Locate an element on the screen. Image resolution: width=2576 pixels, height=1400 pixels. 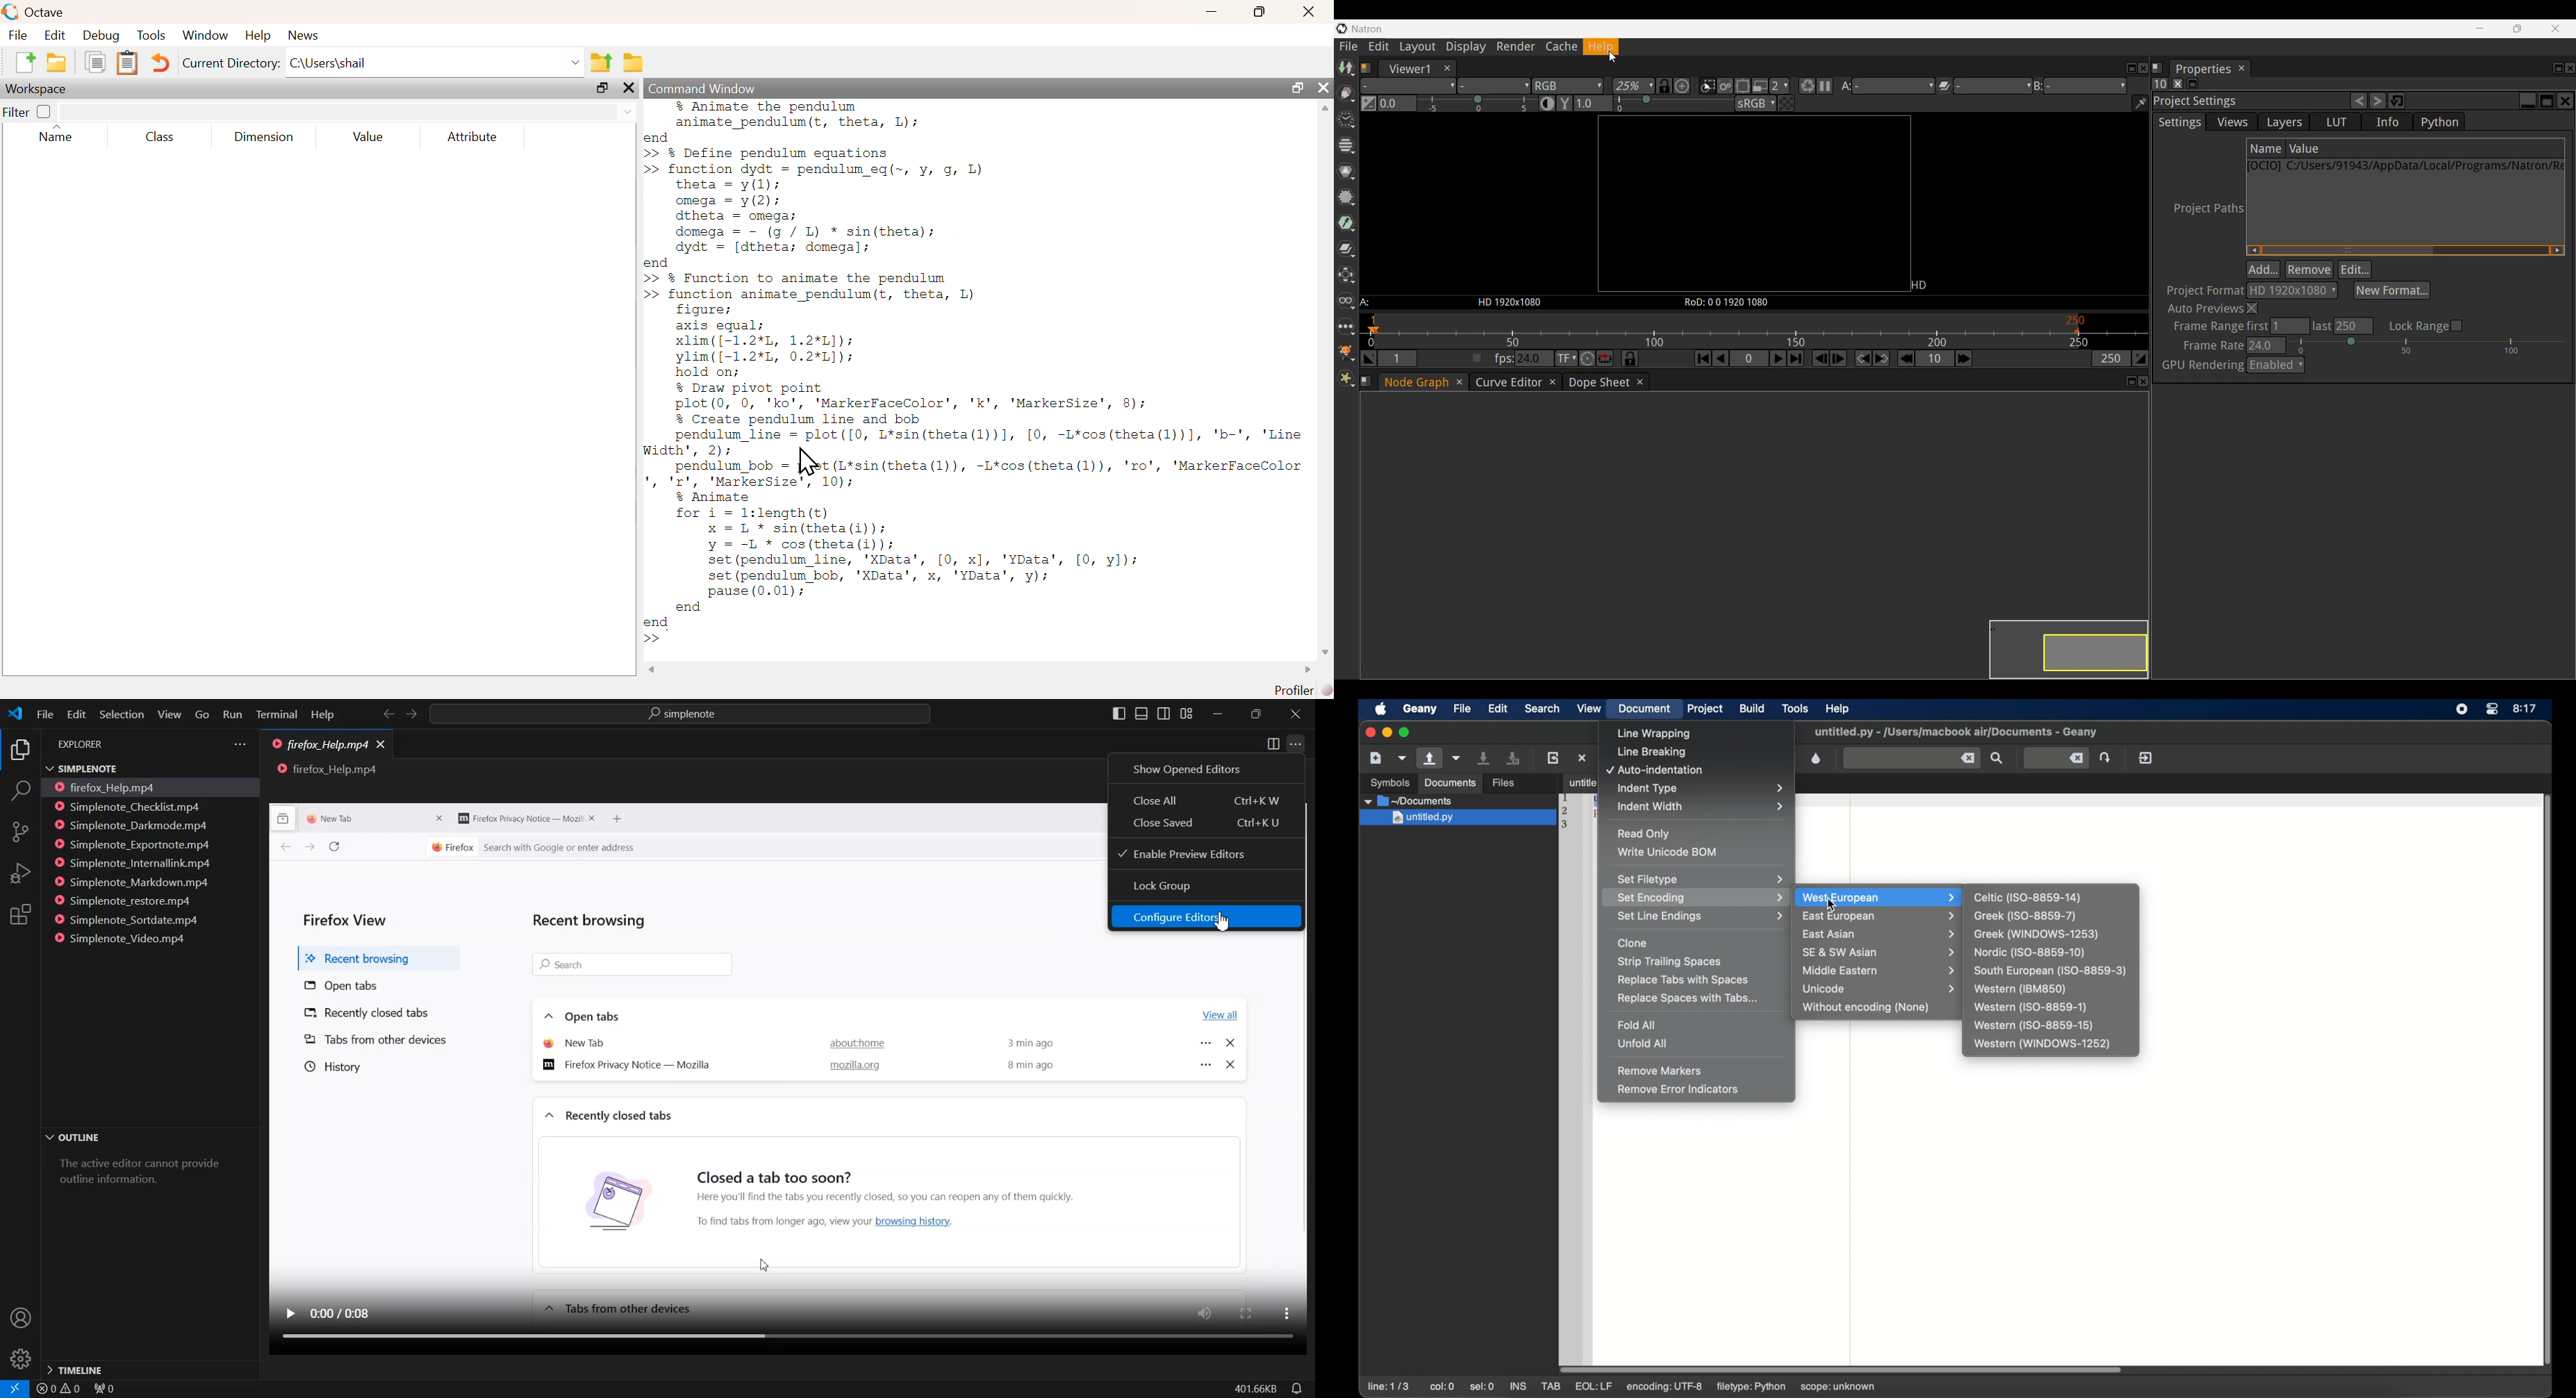
firefox_Help.mp4 is located at coordinates (319, 746).